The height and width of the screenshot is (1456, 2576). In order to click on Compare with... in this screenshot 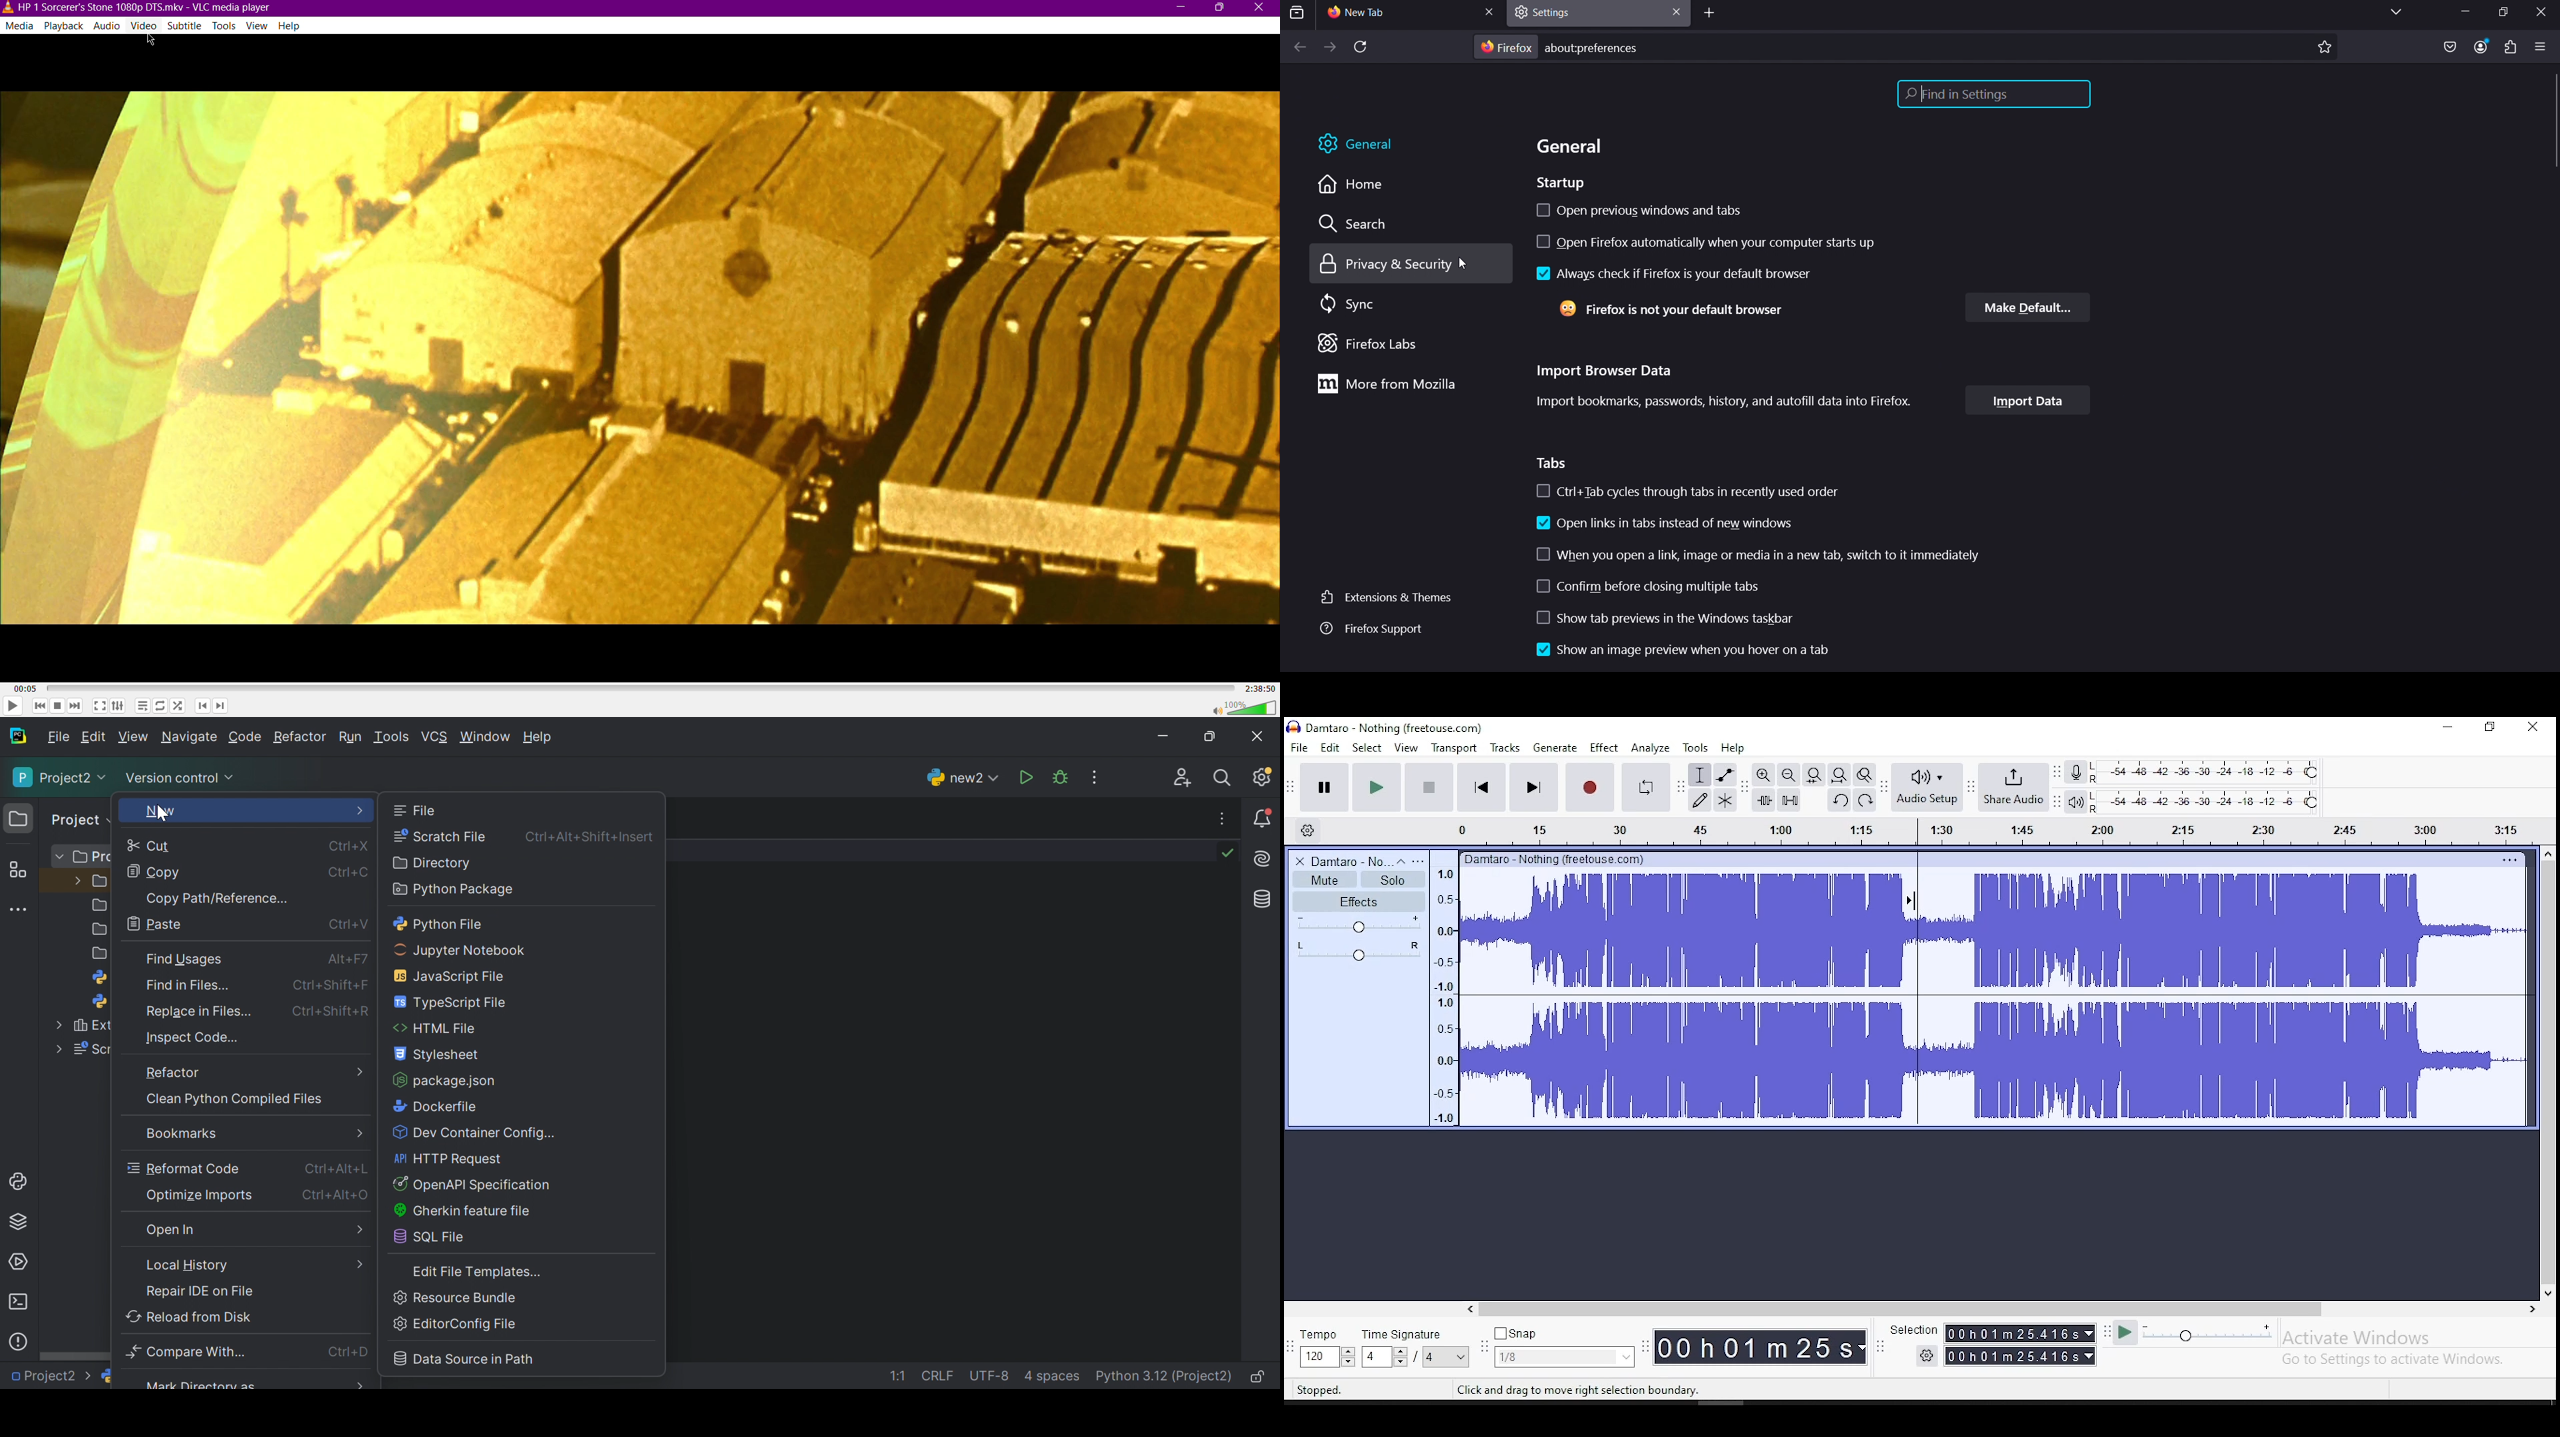, I will do `click(191, 1352)`.